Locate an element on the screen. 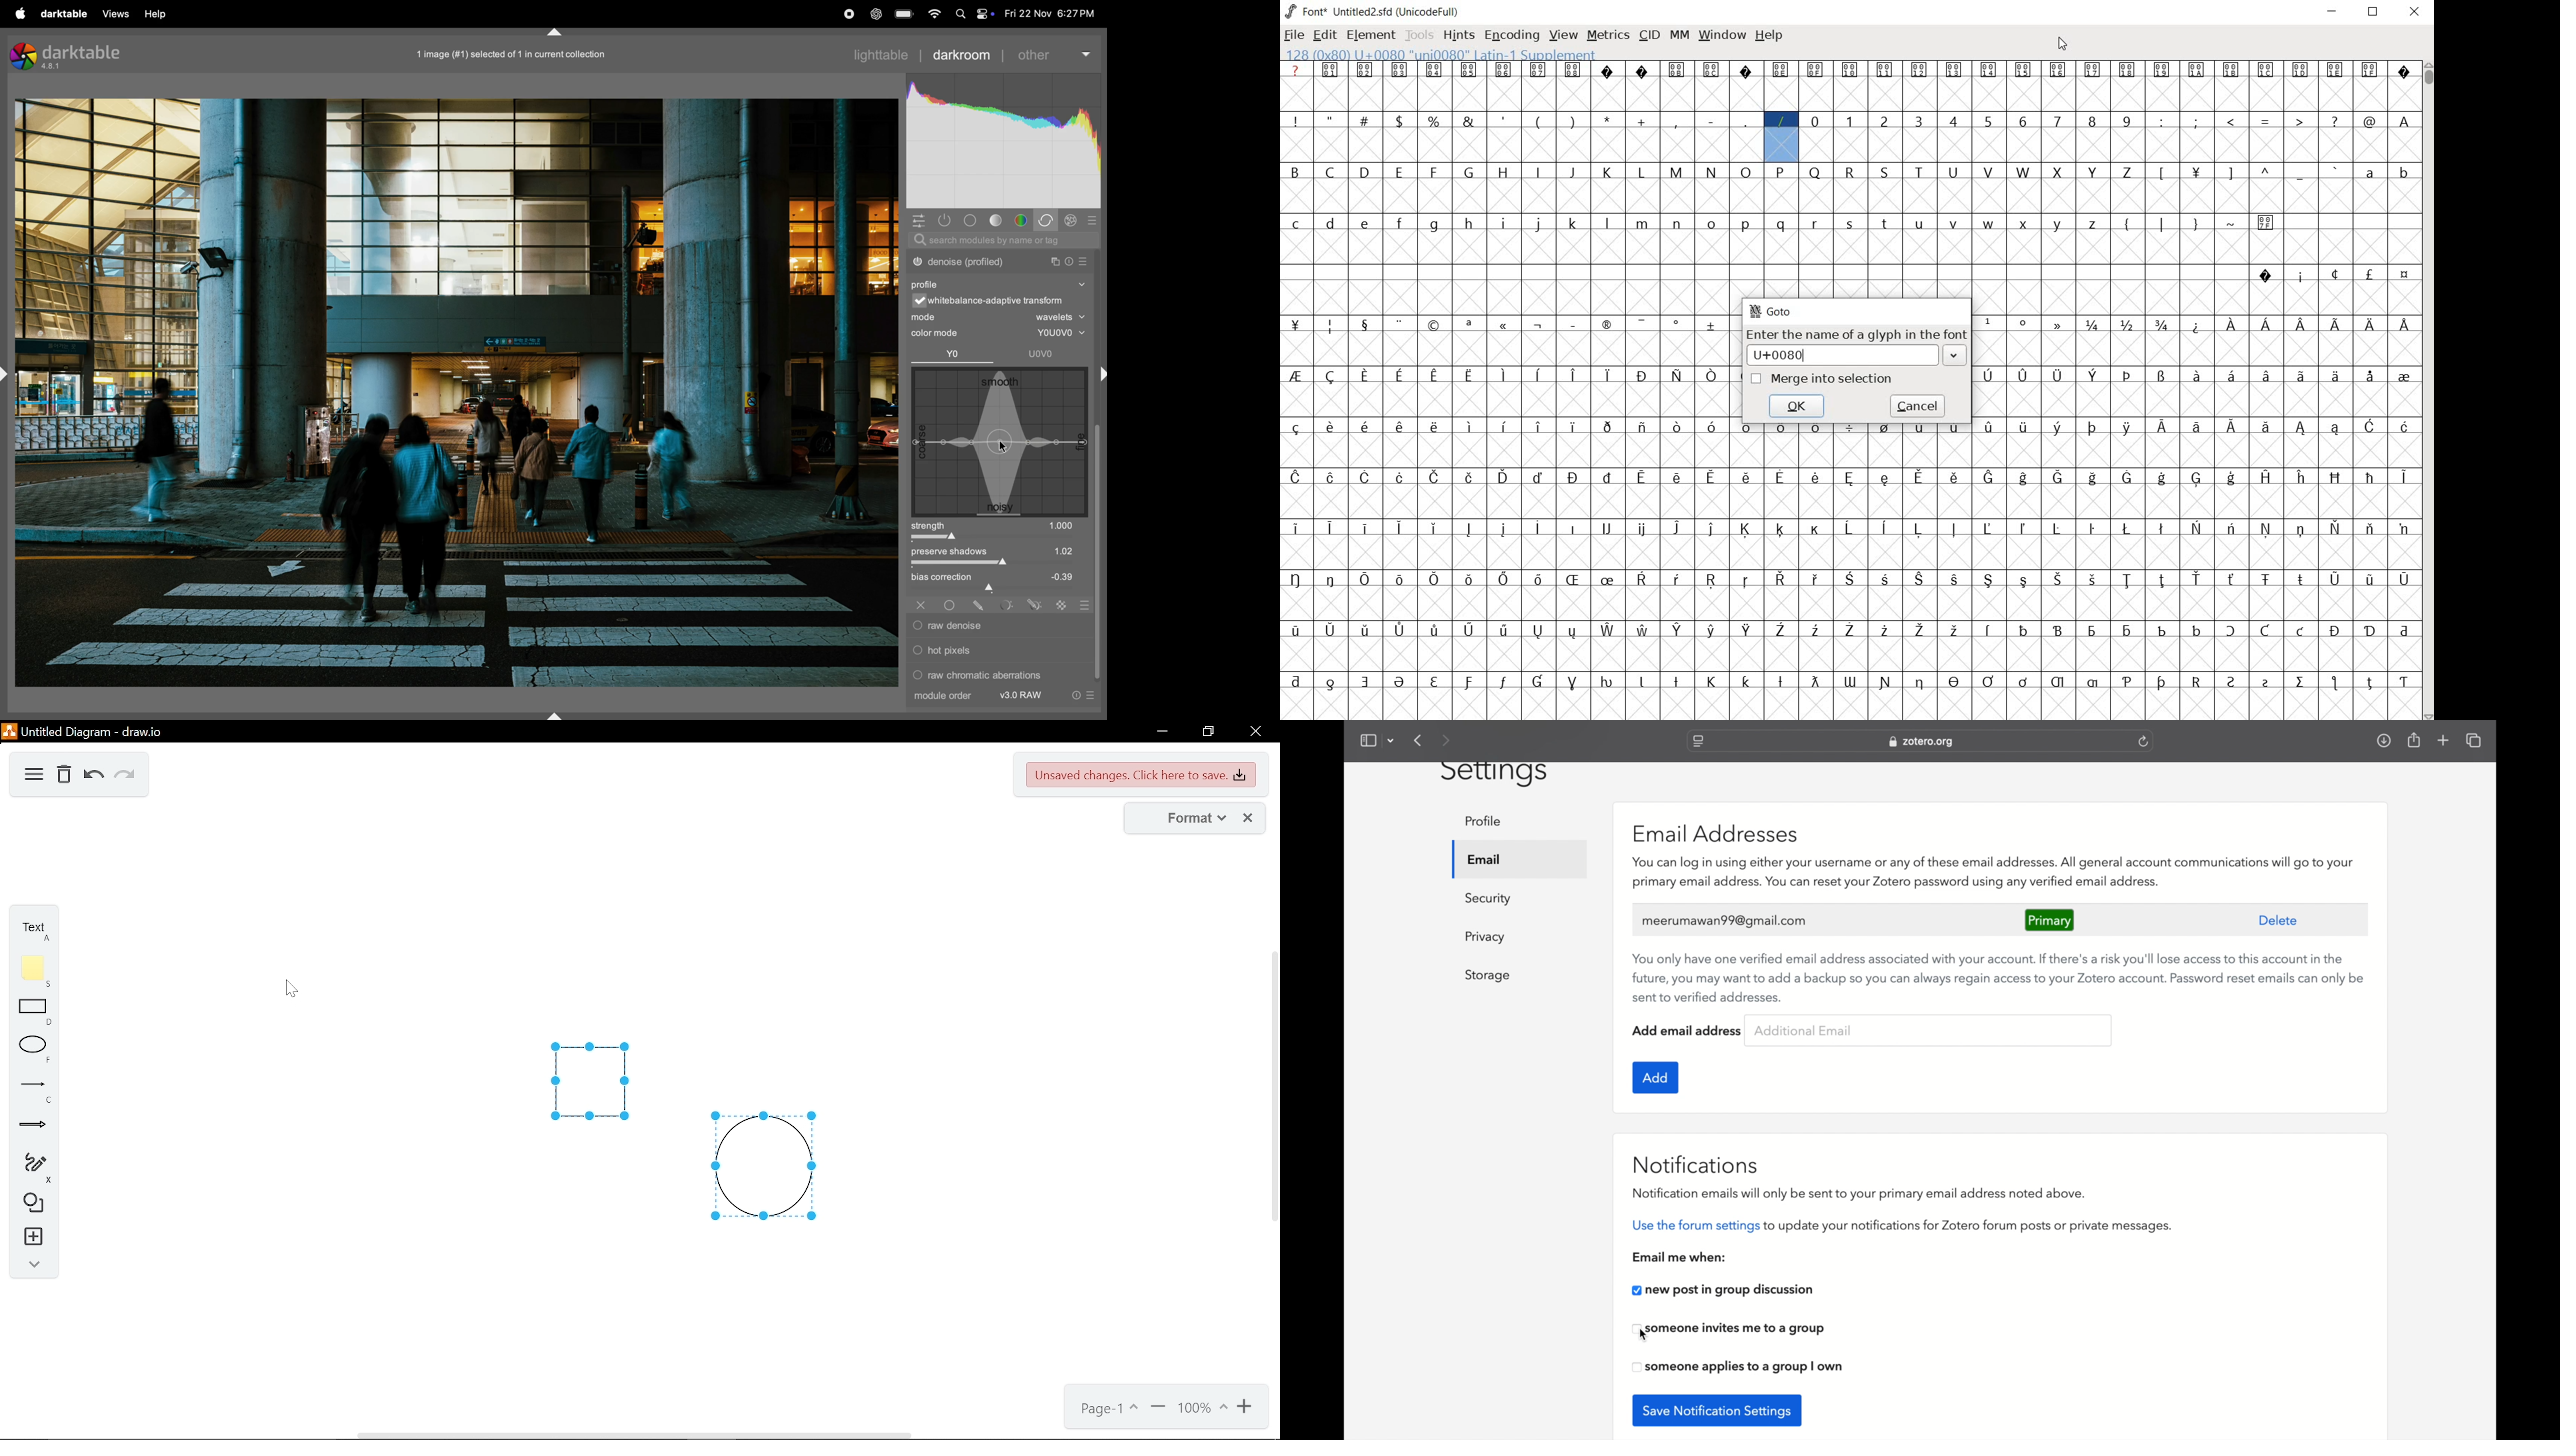 The height and width of the screenshot is (1456, 2576). minimize is located at coordinates (1161, 733).